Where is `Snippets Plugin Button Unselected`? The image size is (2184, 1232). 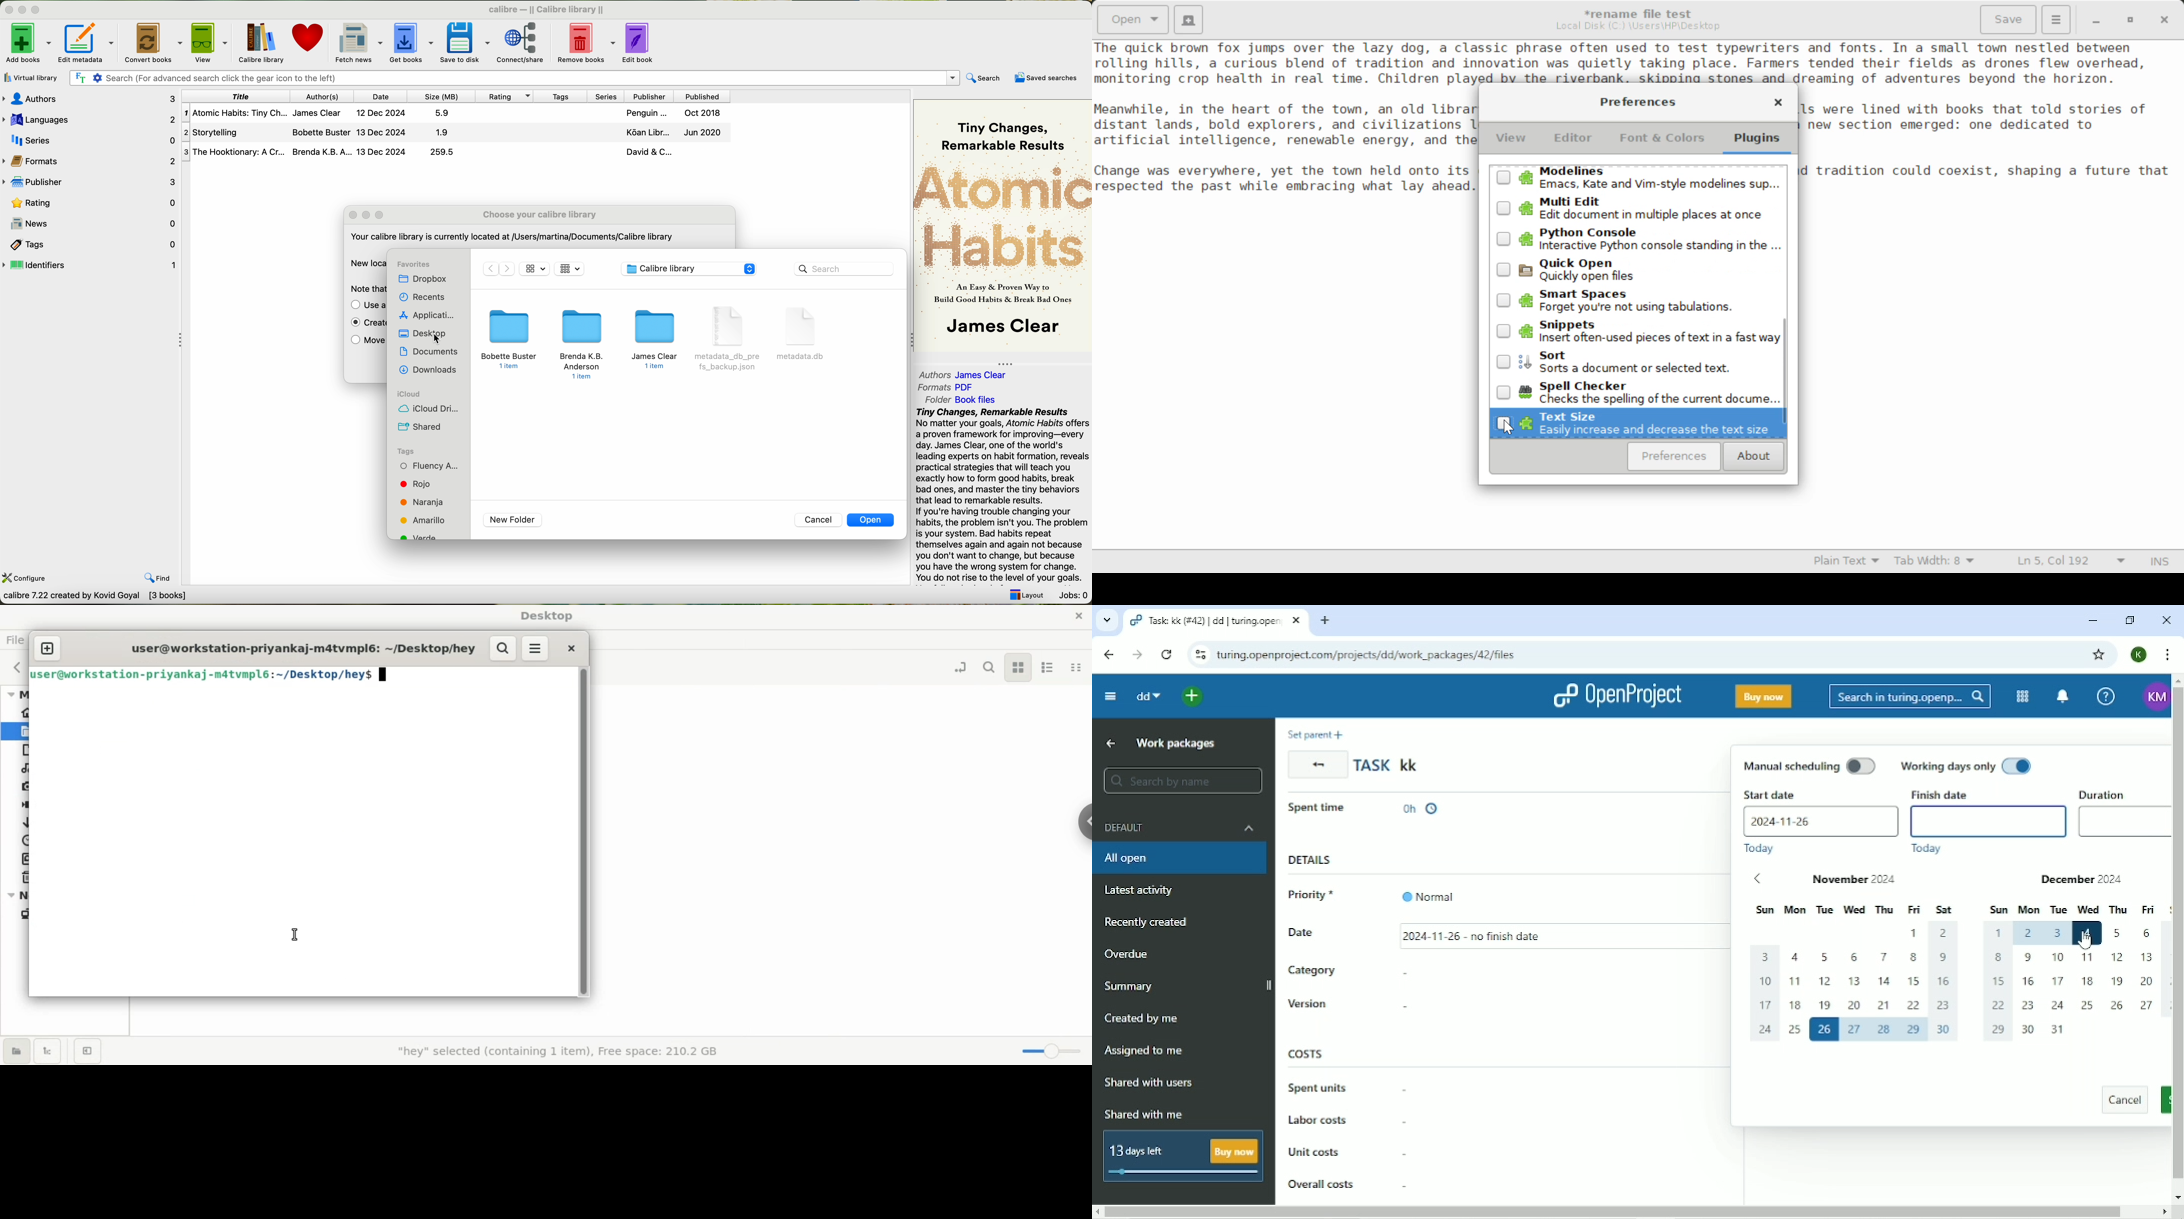 Snippets Plugin Button Unselected is located at coordinates (1639, 333).